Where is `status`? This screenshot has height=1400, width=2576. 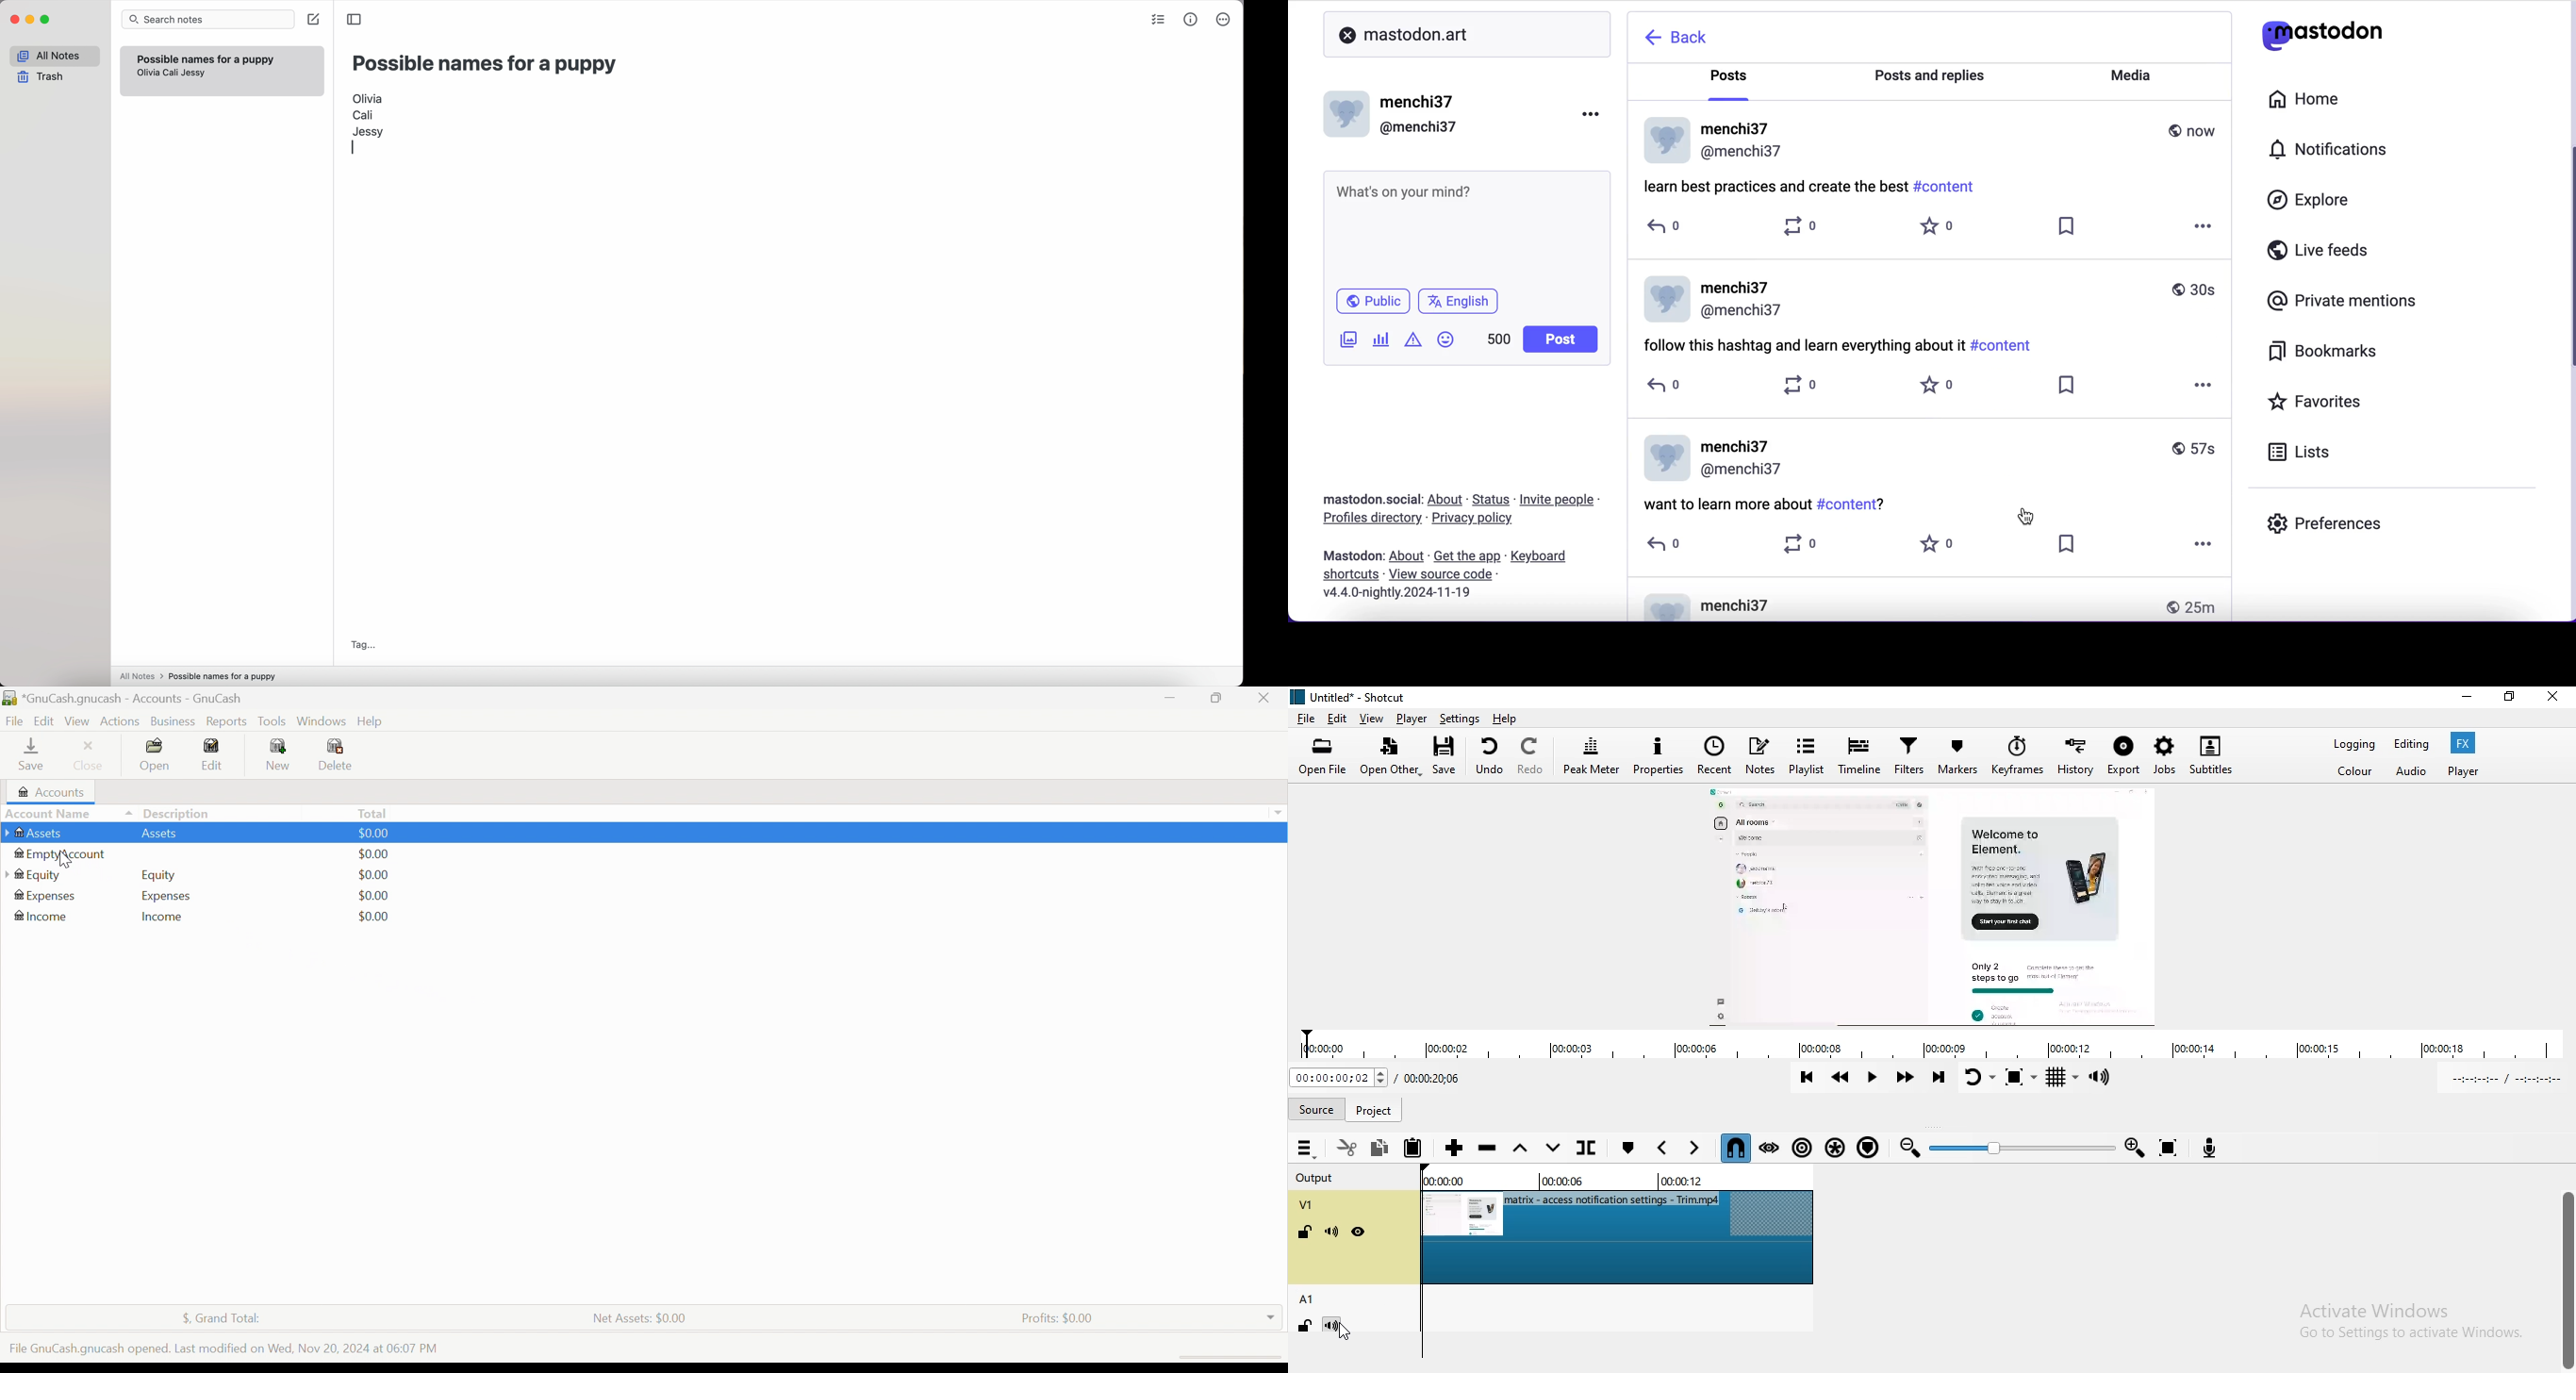 status is located at coordinates (1492, 499).